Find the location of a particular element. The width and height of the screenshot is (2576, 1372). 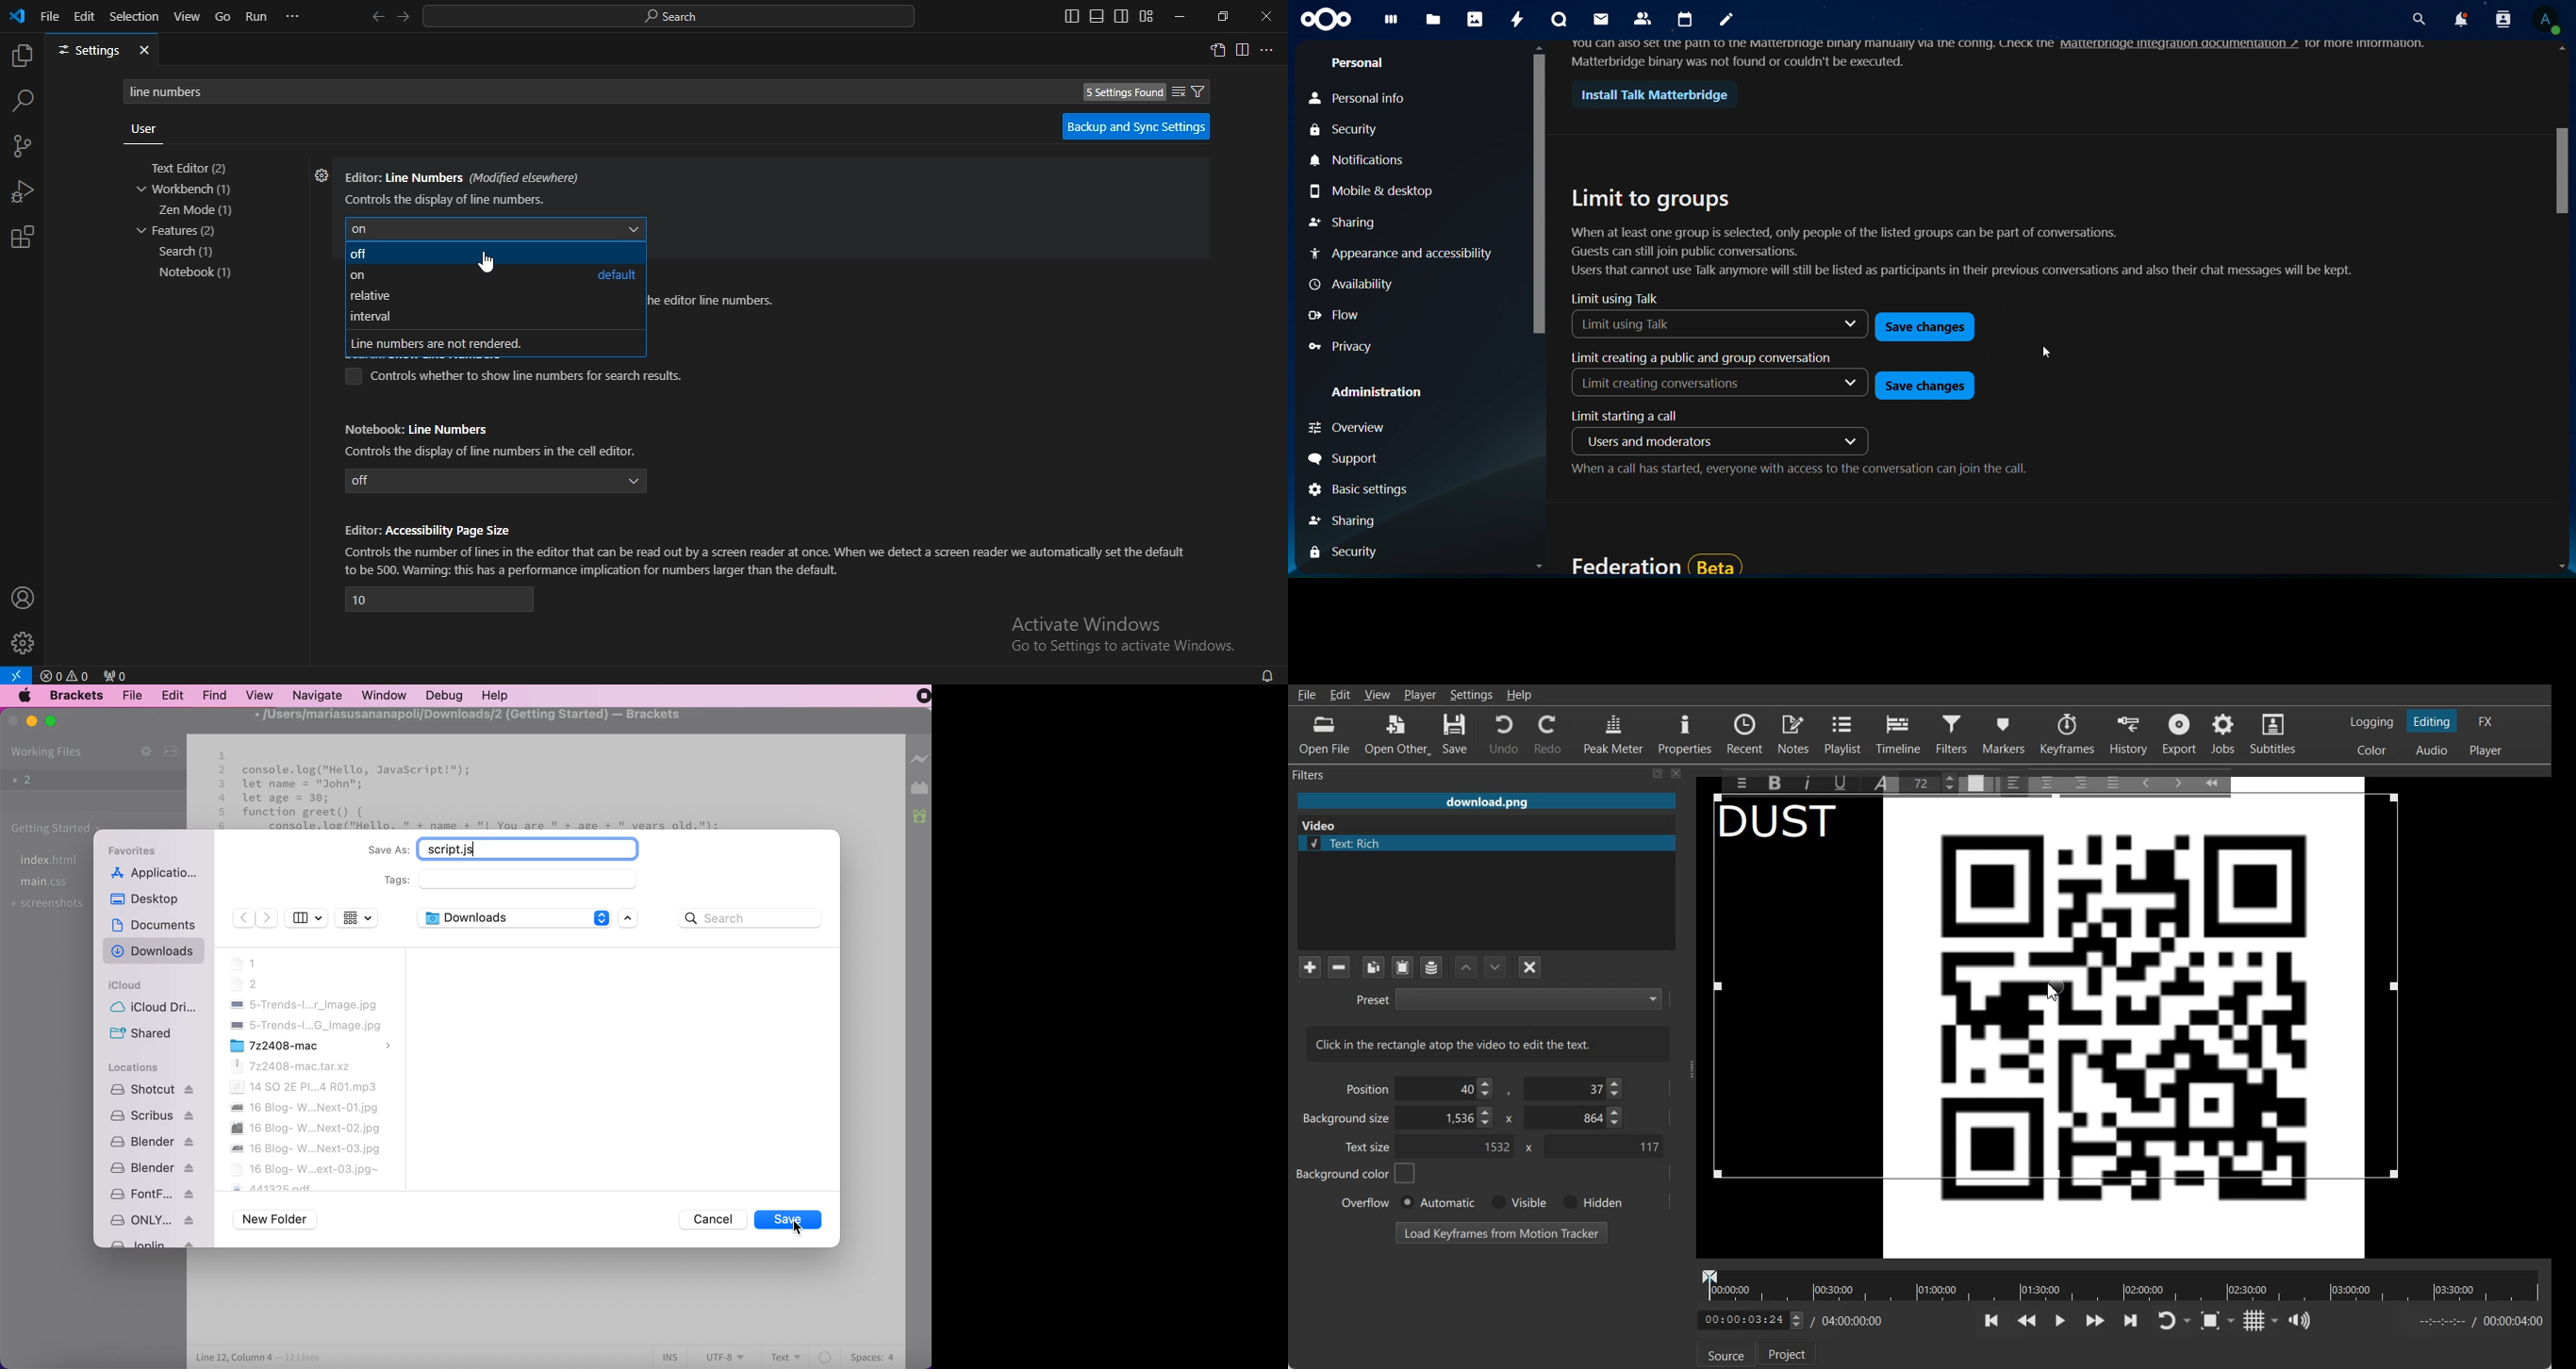

View is located at coordinates (1377, 694).